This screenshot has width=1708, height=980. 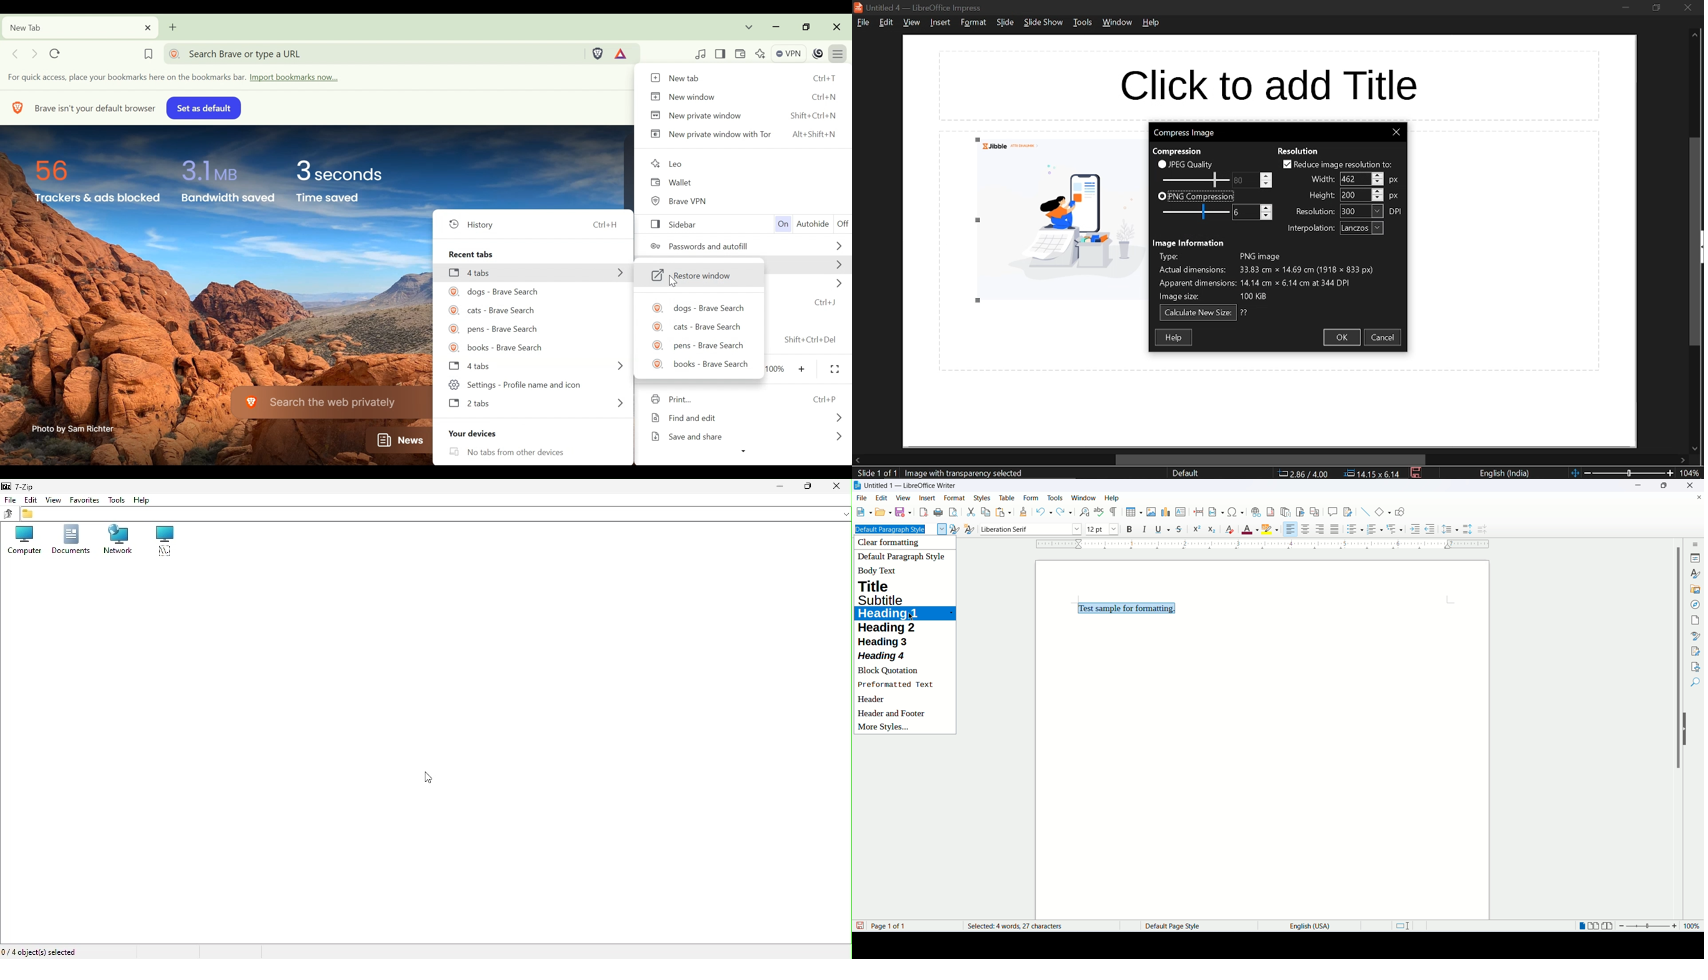 What do you see at coordinates (1348, 512) in the screenshot?
I see `track changes` at bounding box center [1348, 512].